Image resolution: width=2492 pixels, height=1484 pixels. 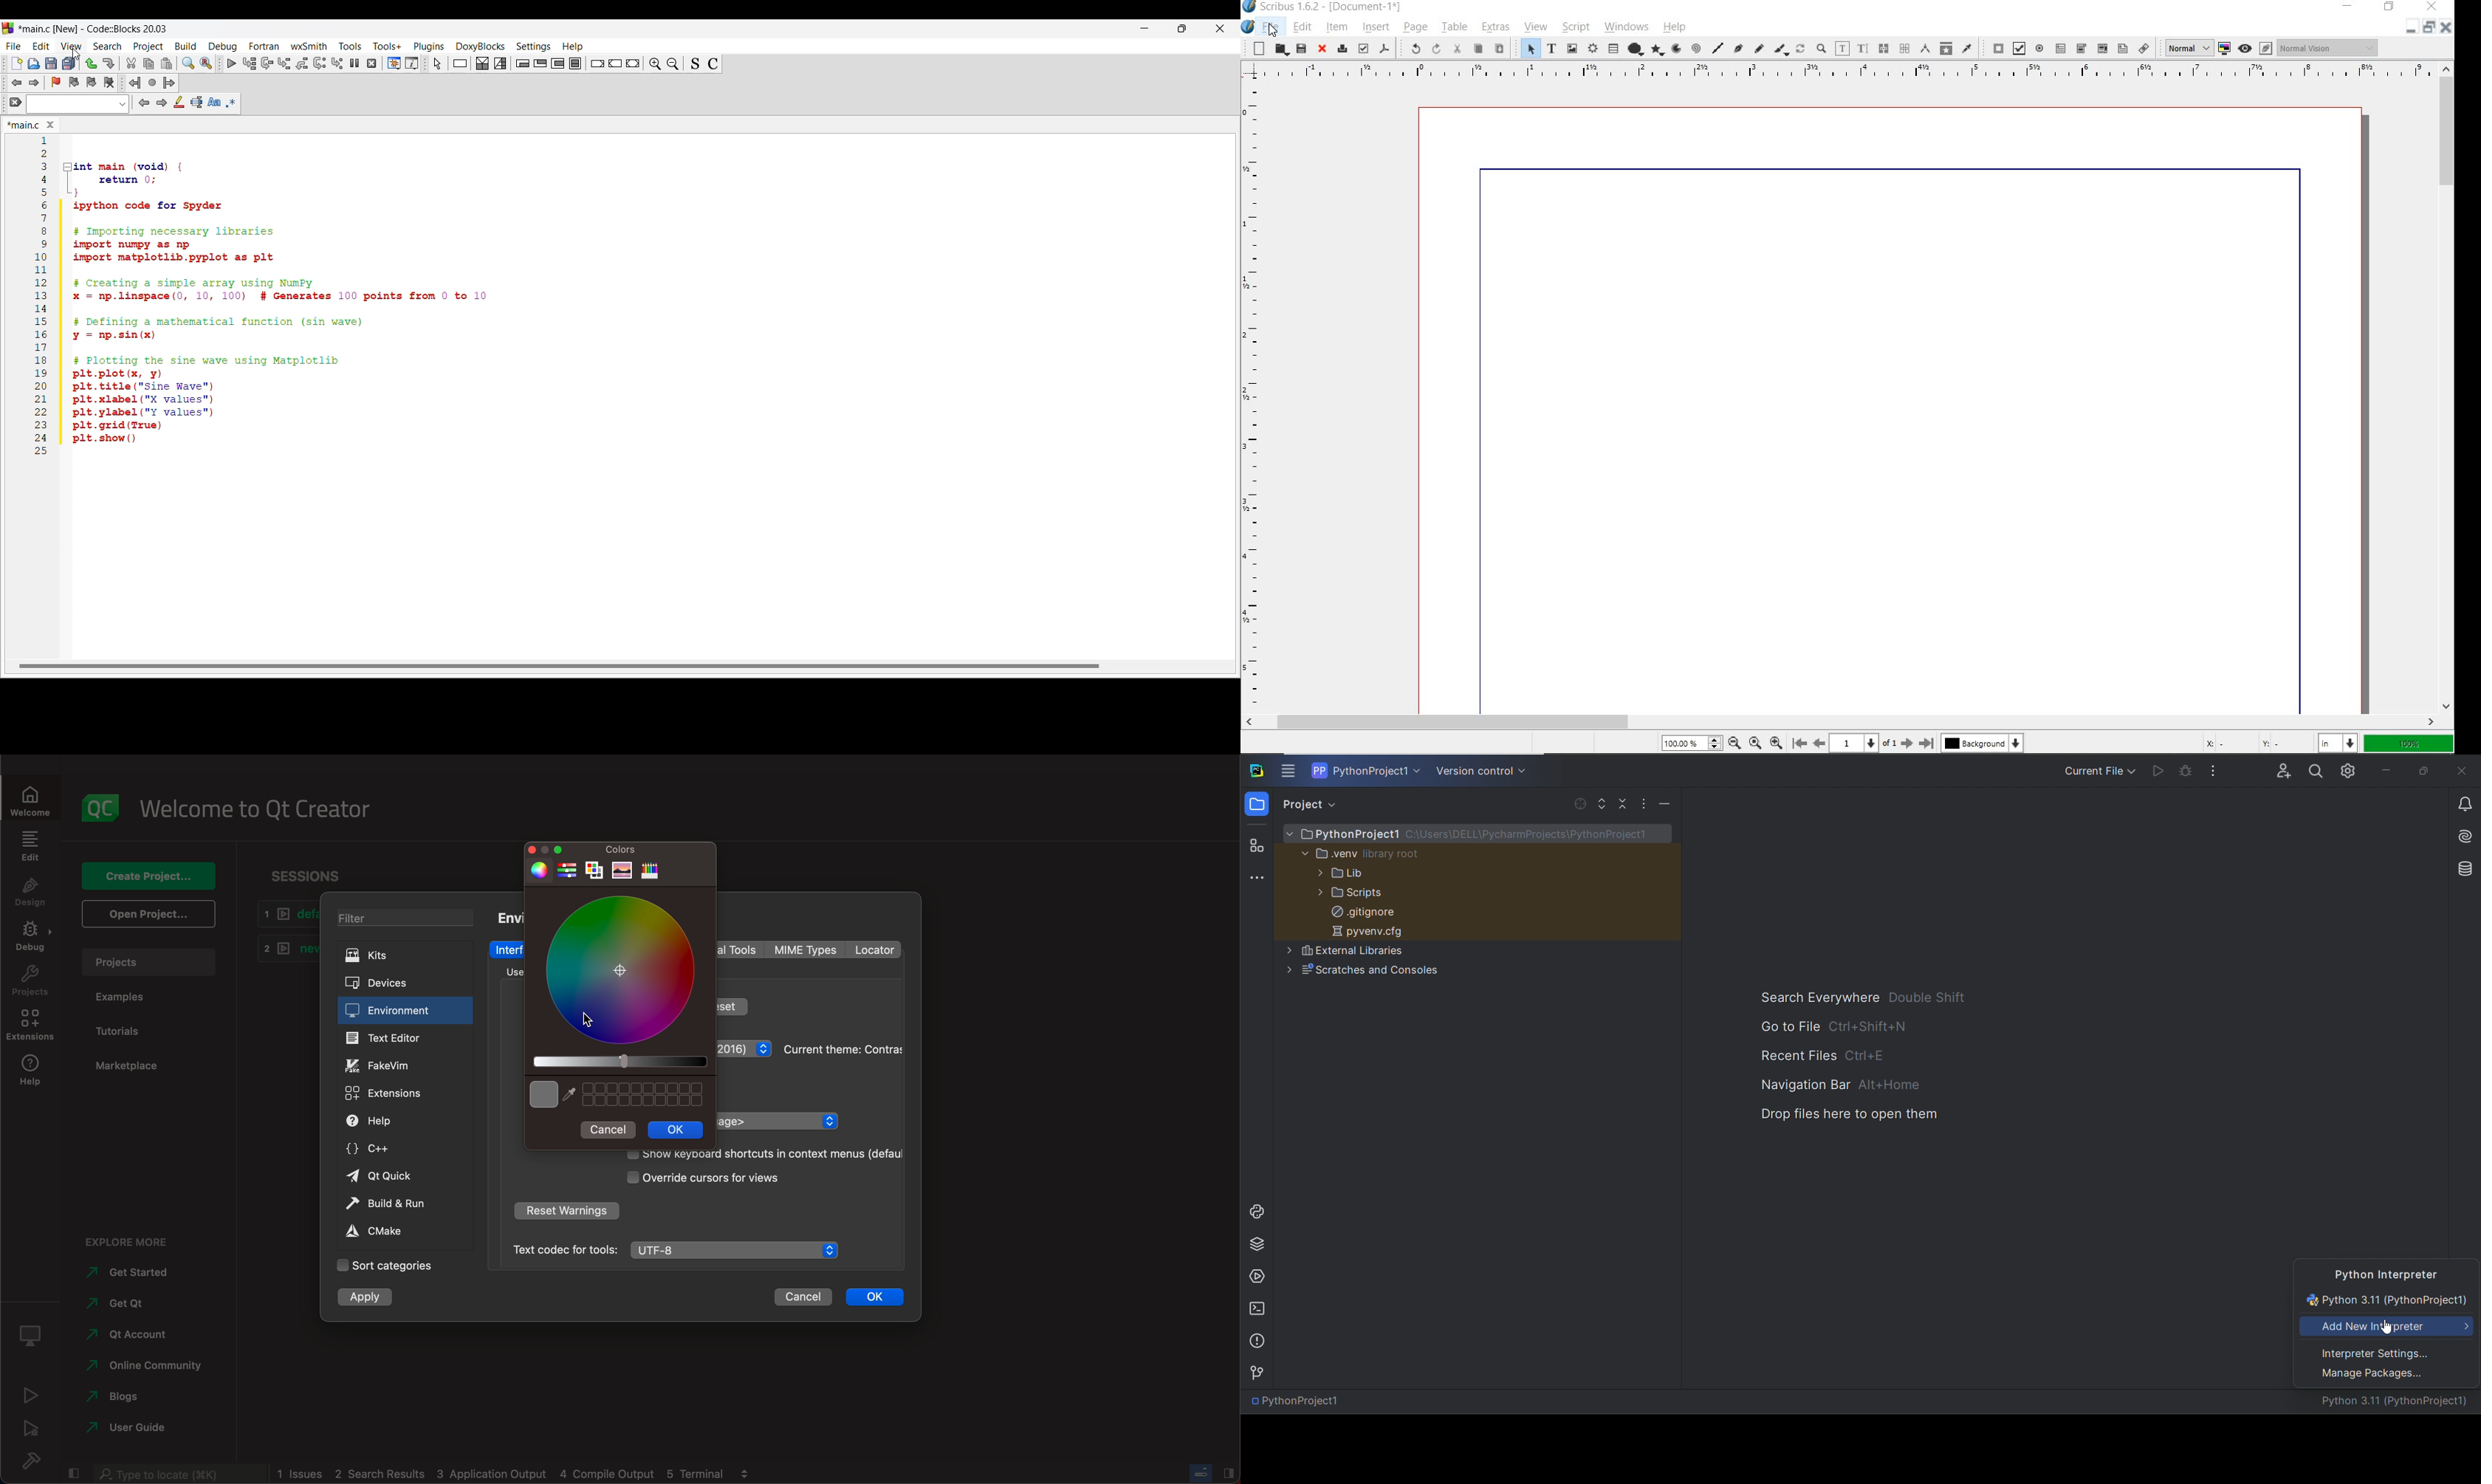 I want to click on reset, so click(x=733, y=1006).